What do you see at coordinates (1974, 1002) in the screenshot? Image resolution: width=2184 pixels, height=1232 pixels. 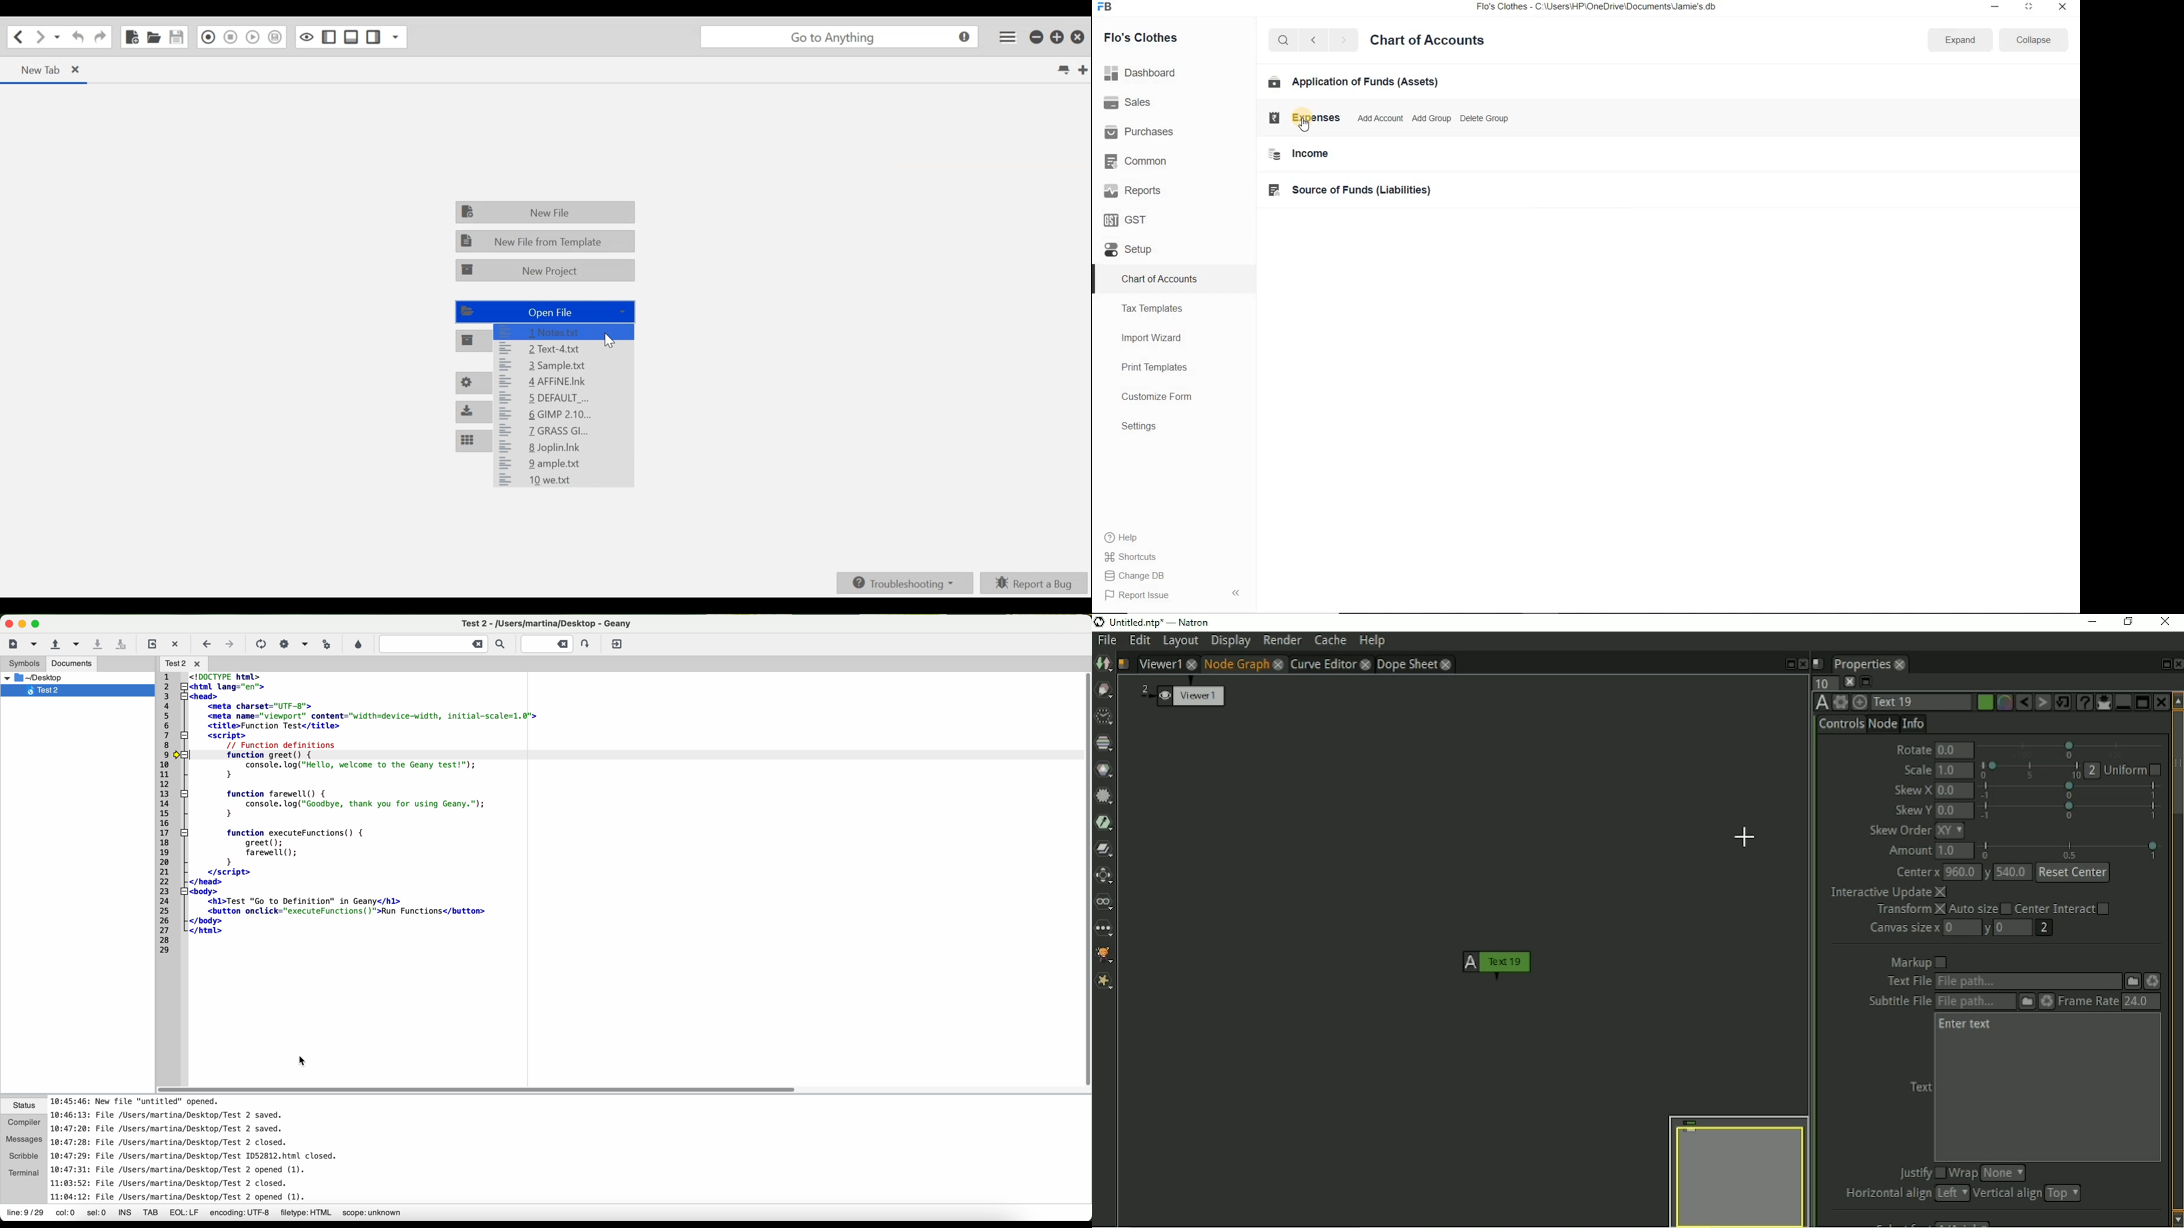 I see `Subtitle File` at bounding box center [1974, 1002].